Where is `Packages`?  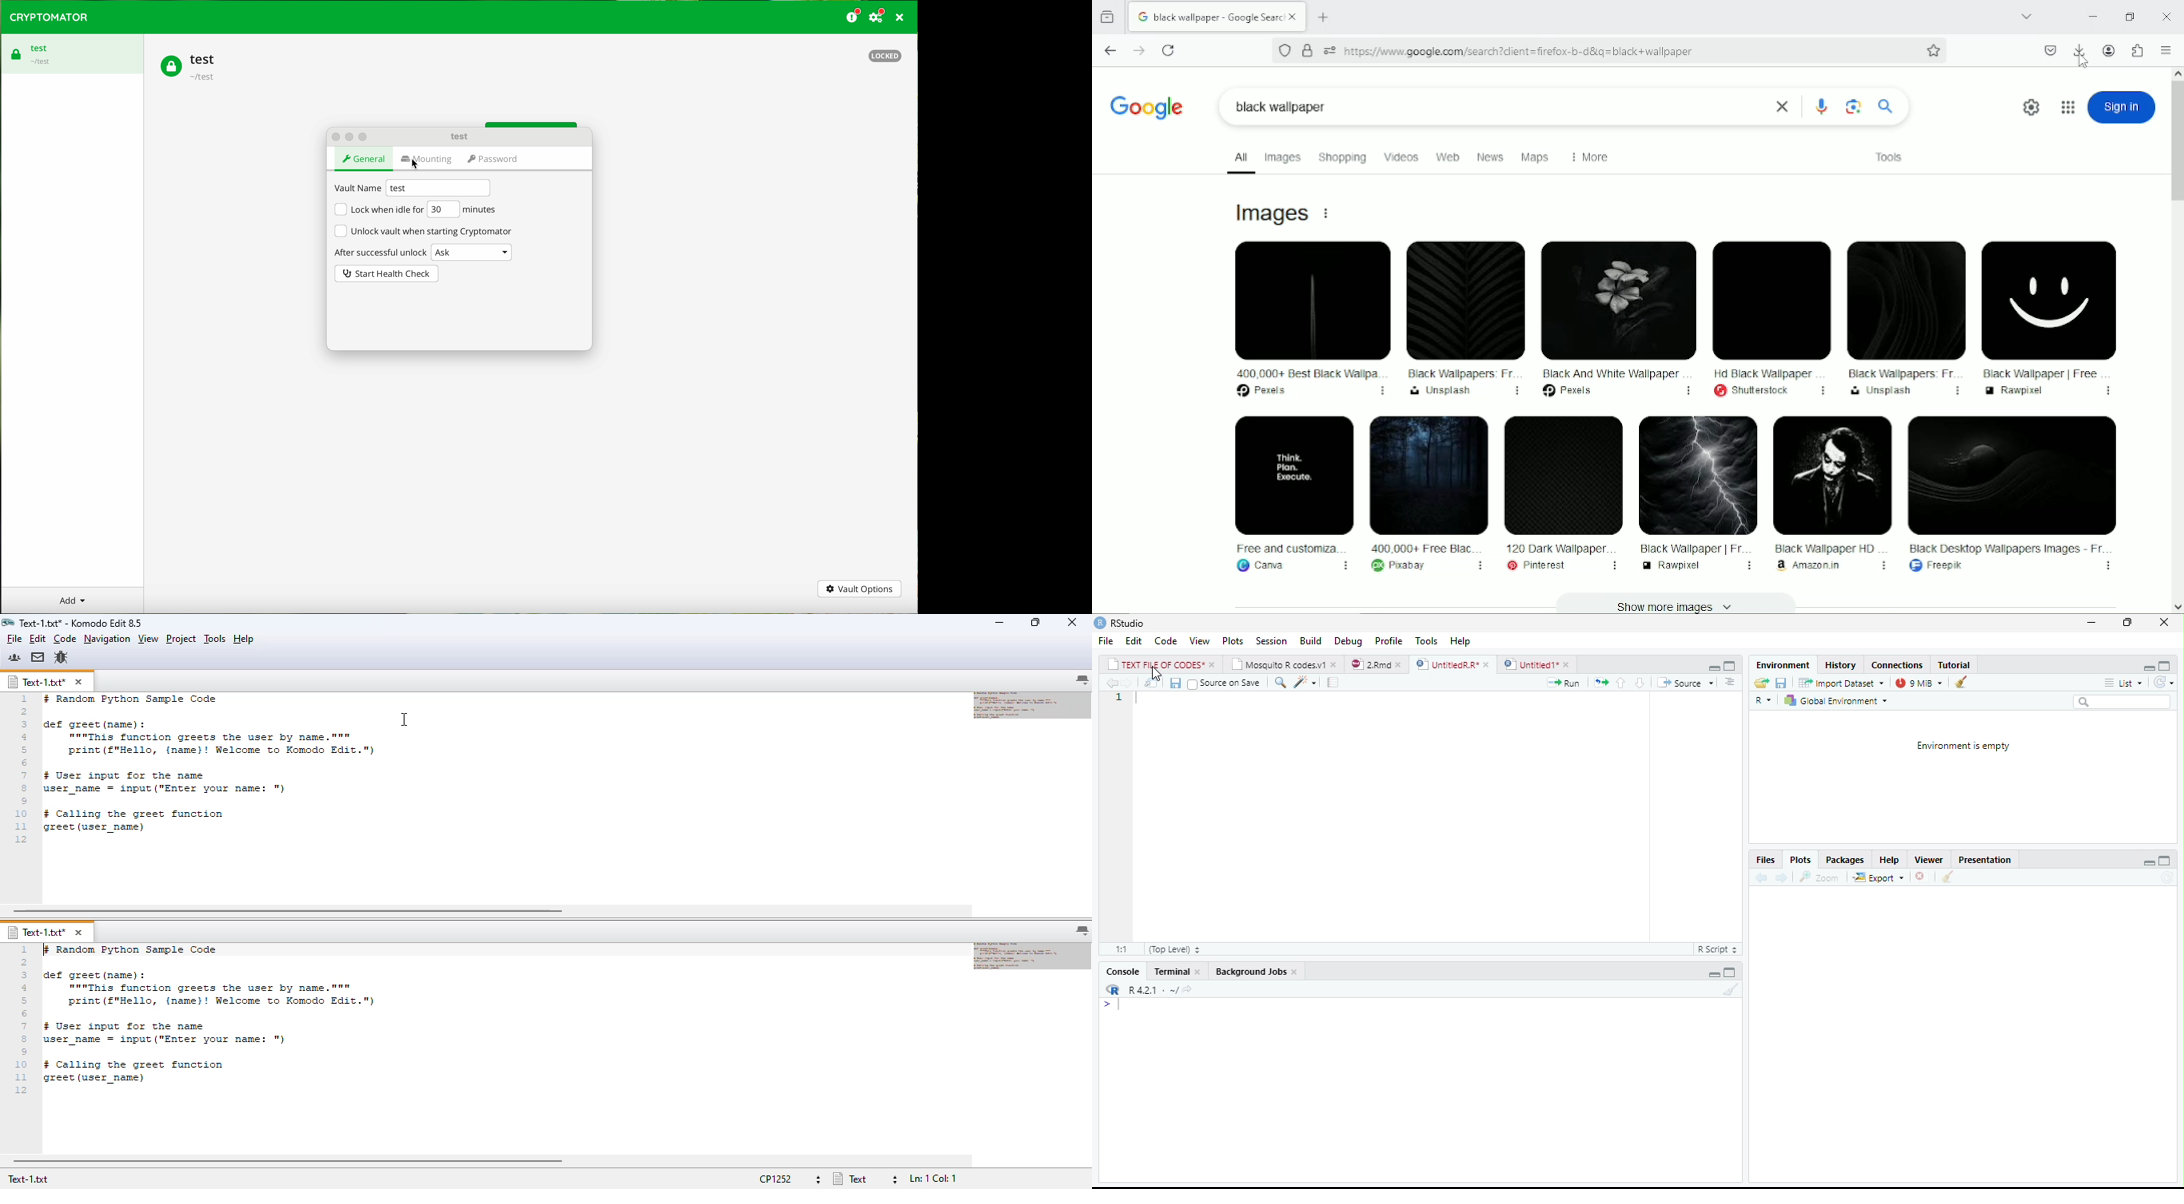
Packages is located at coordinates (1843, 861).